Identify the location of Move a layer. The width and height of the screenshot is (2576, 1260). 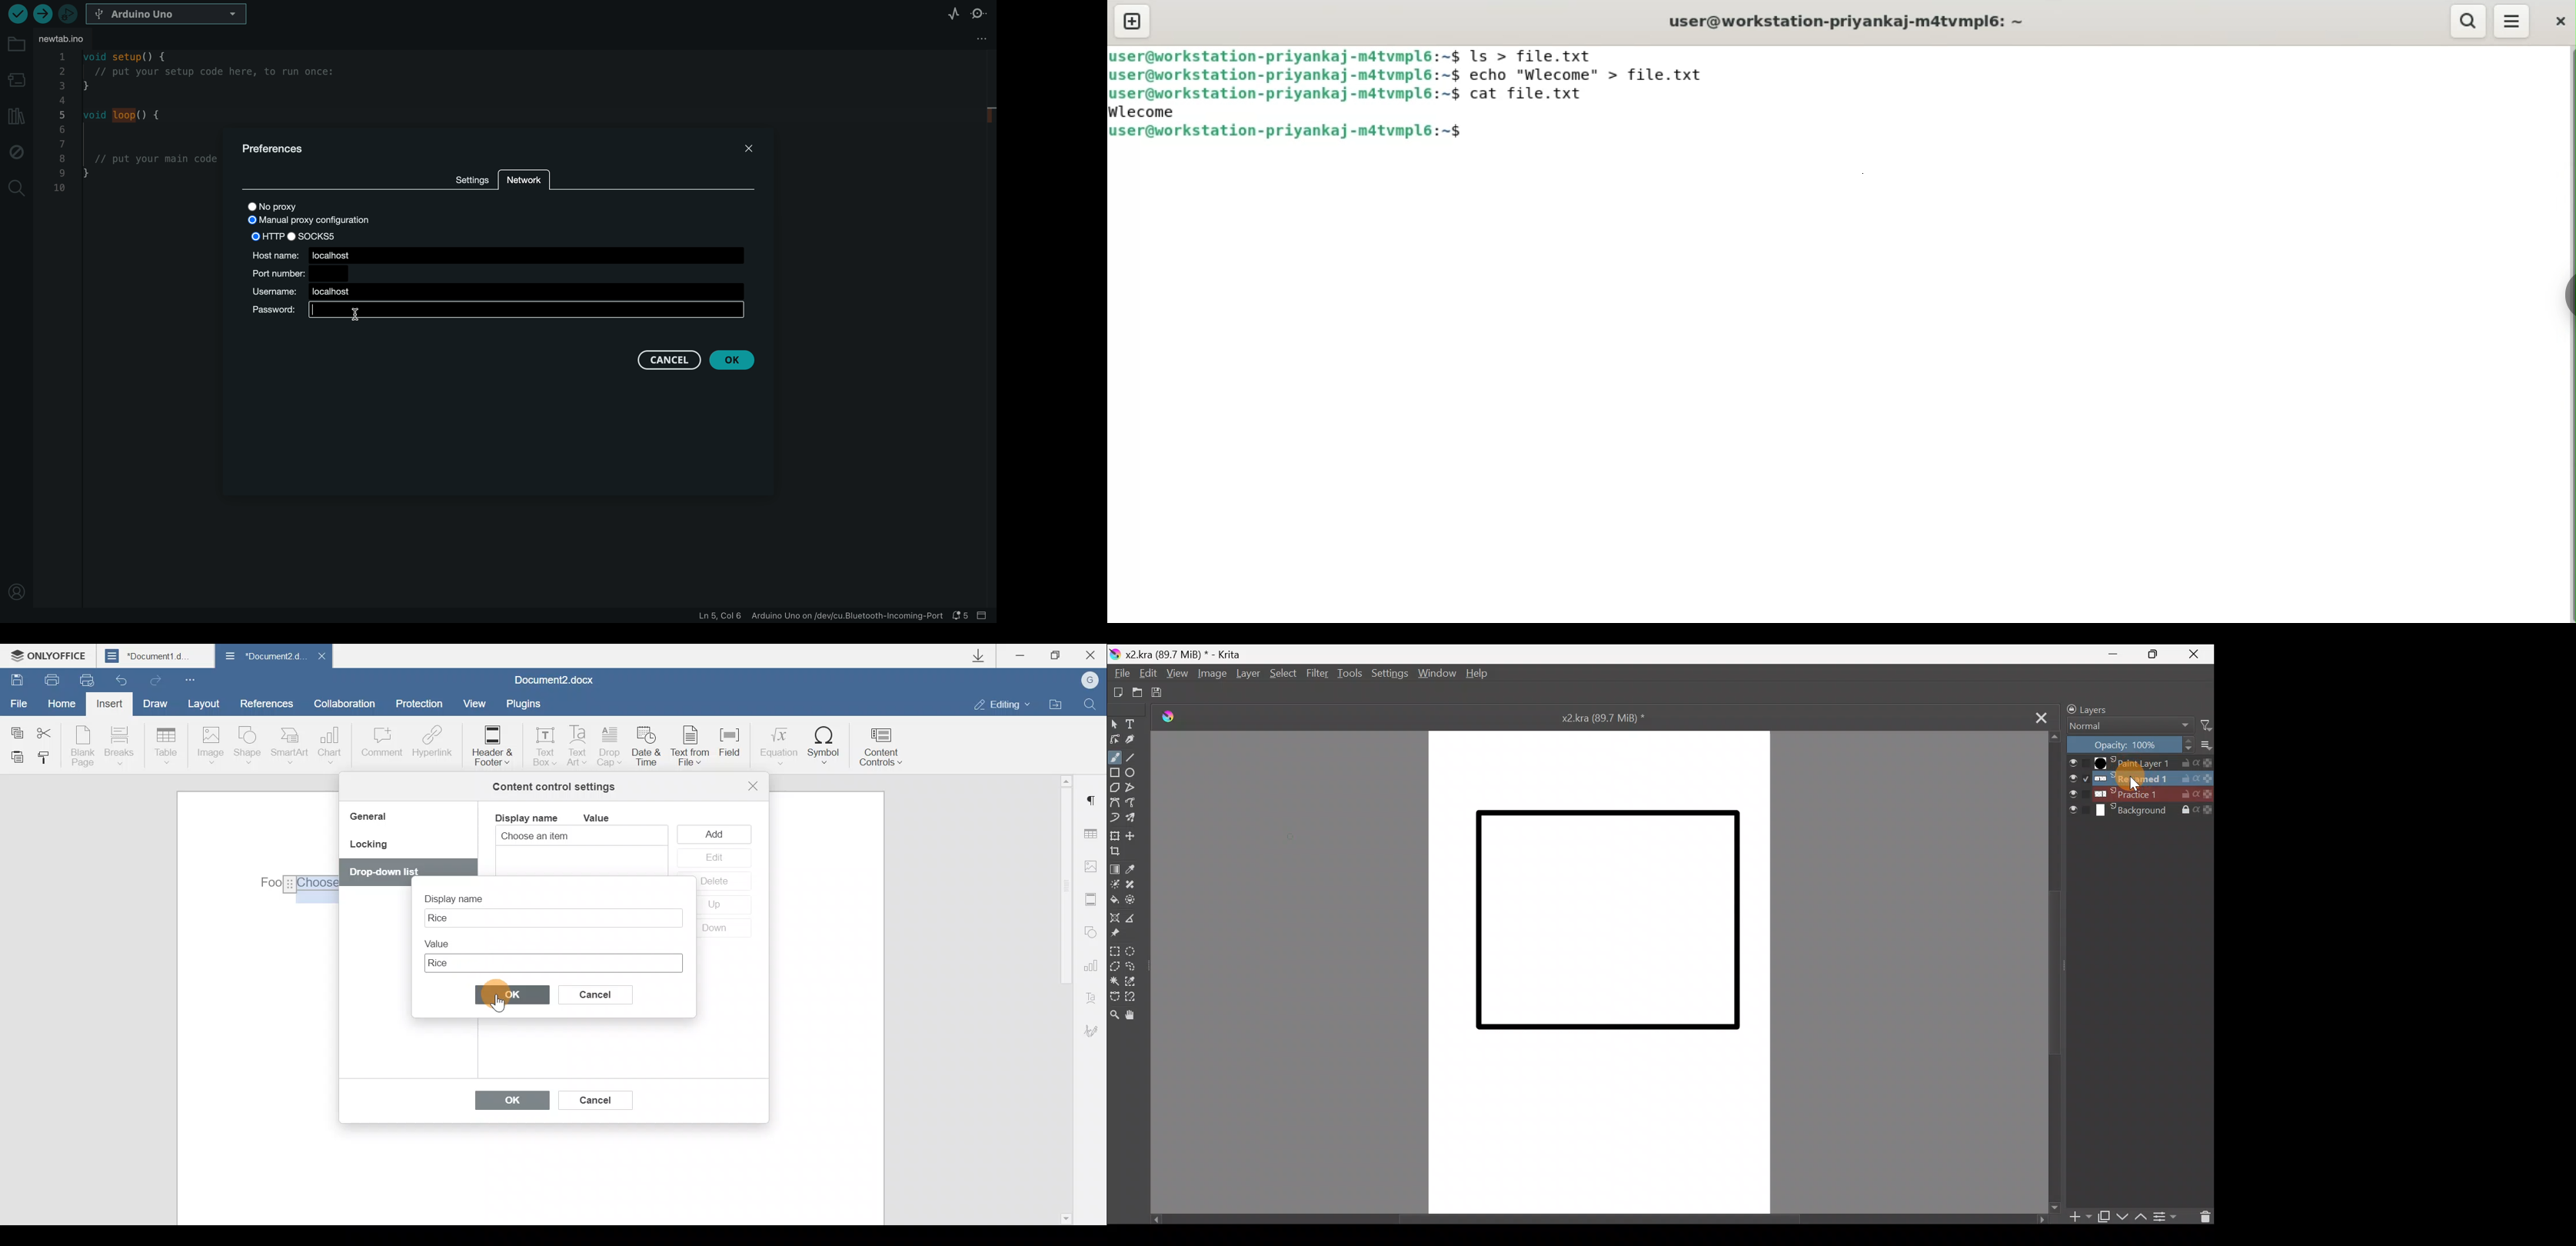
(1134, 835).